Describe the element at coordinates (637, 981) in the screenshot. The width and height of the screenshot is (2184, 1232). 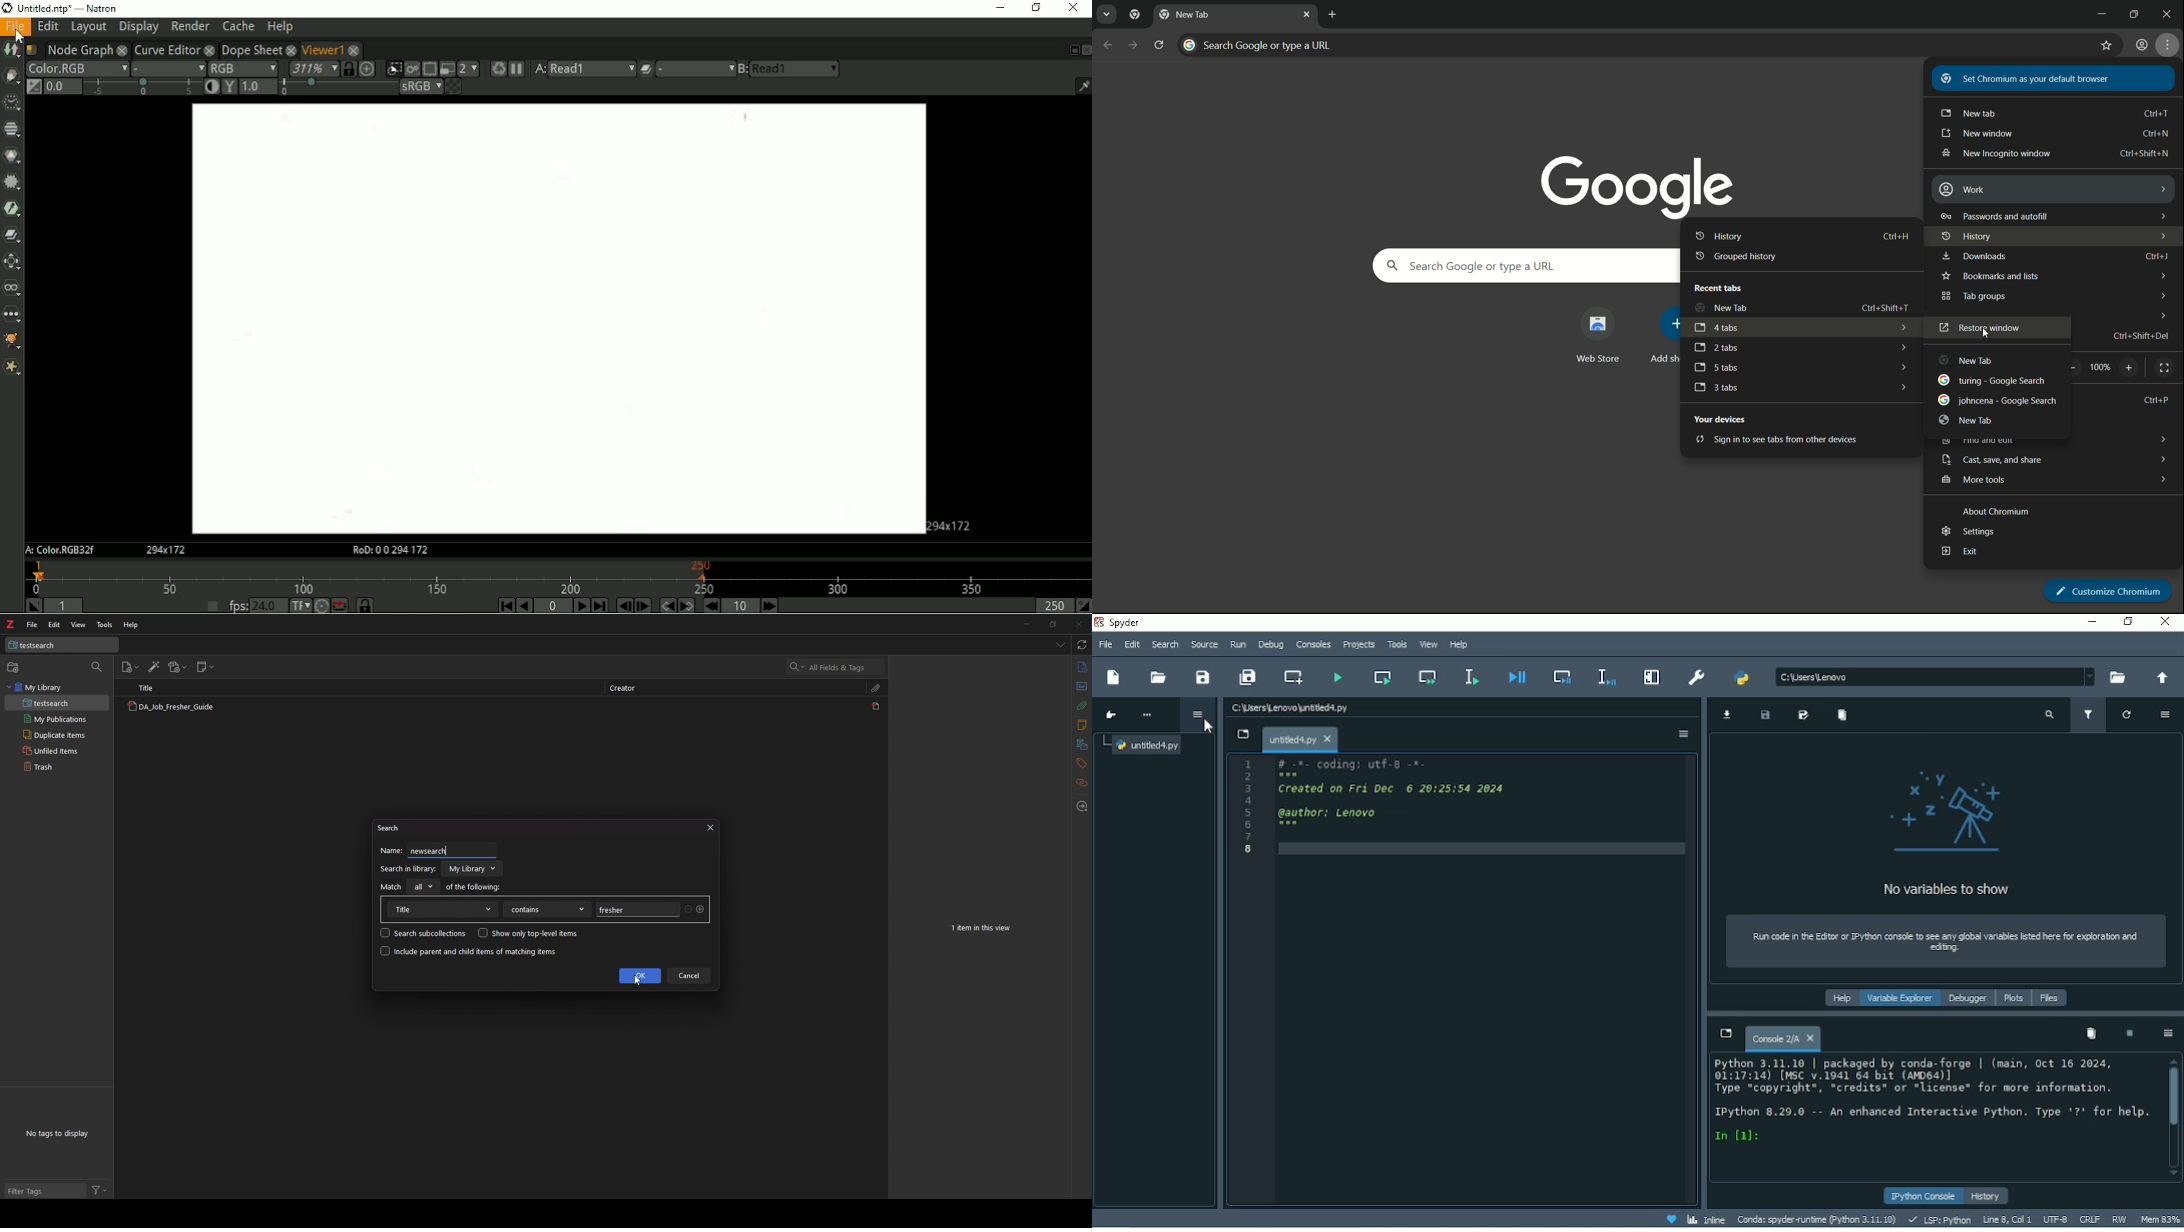
I see `cursor` at that location.